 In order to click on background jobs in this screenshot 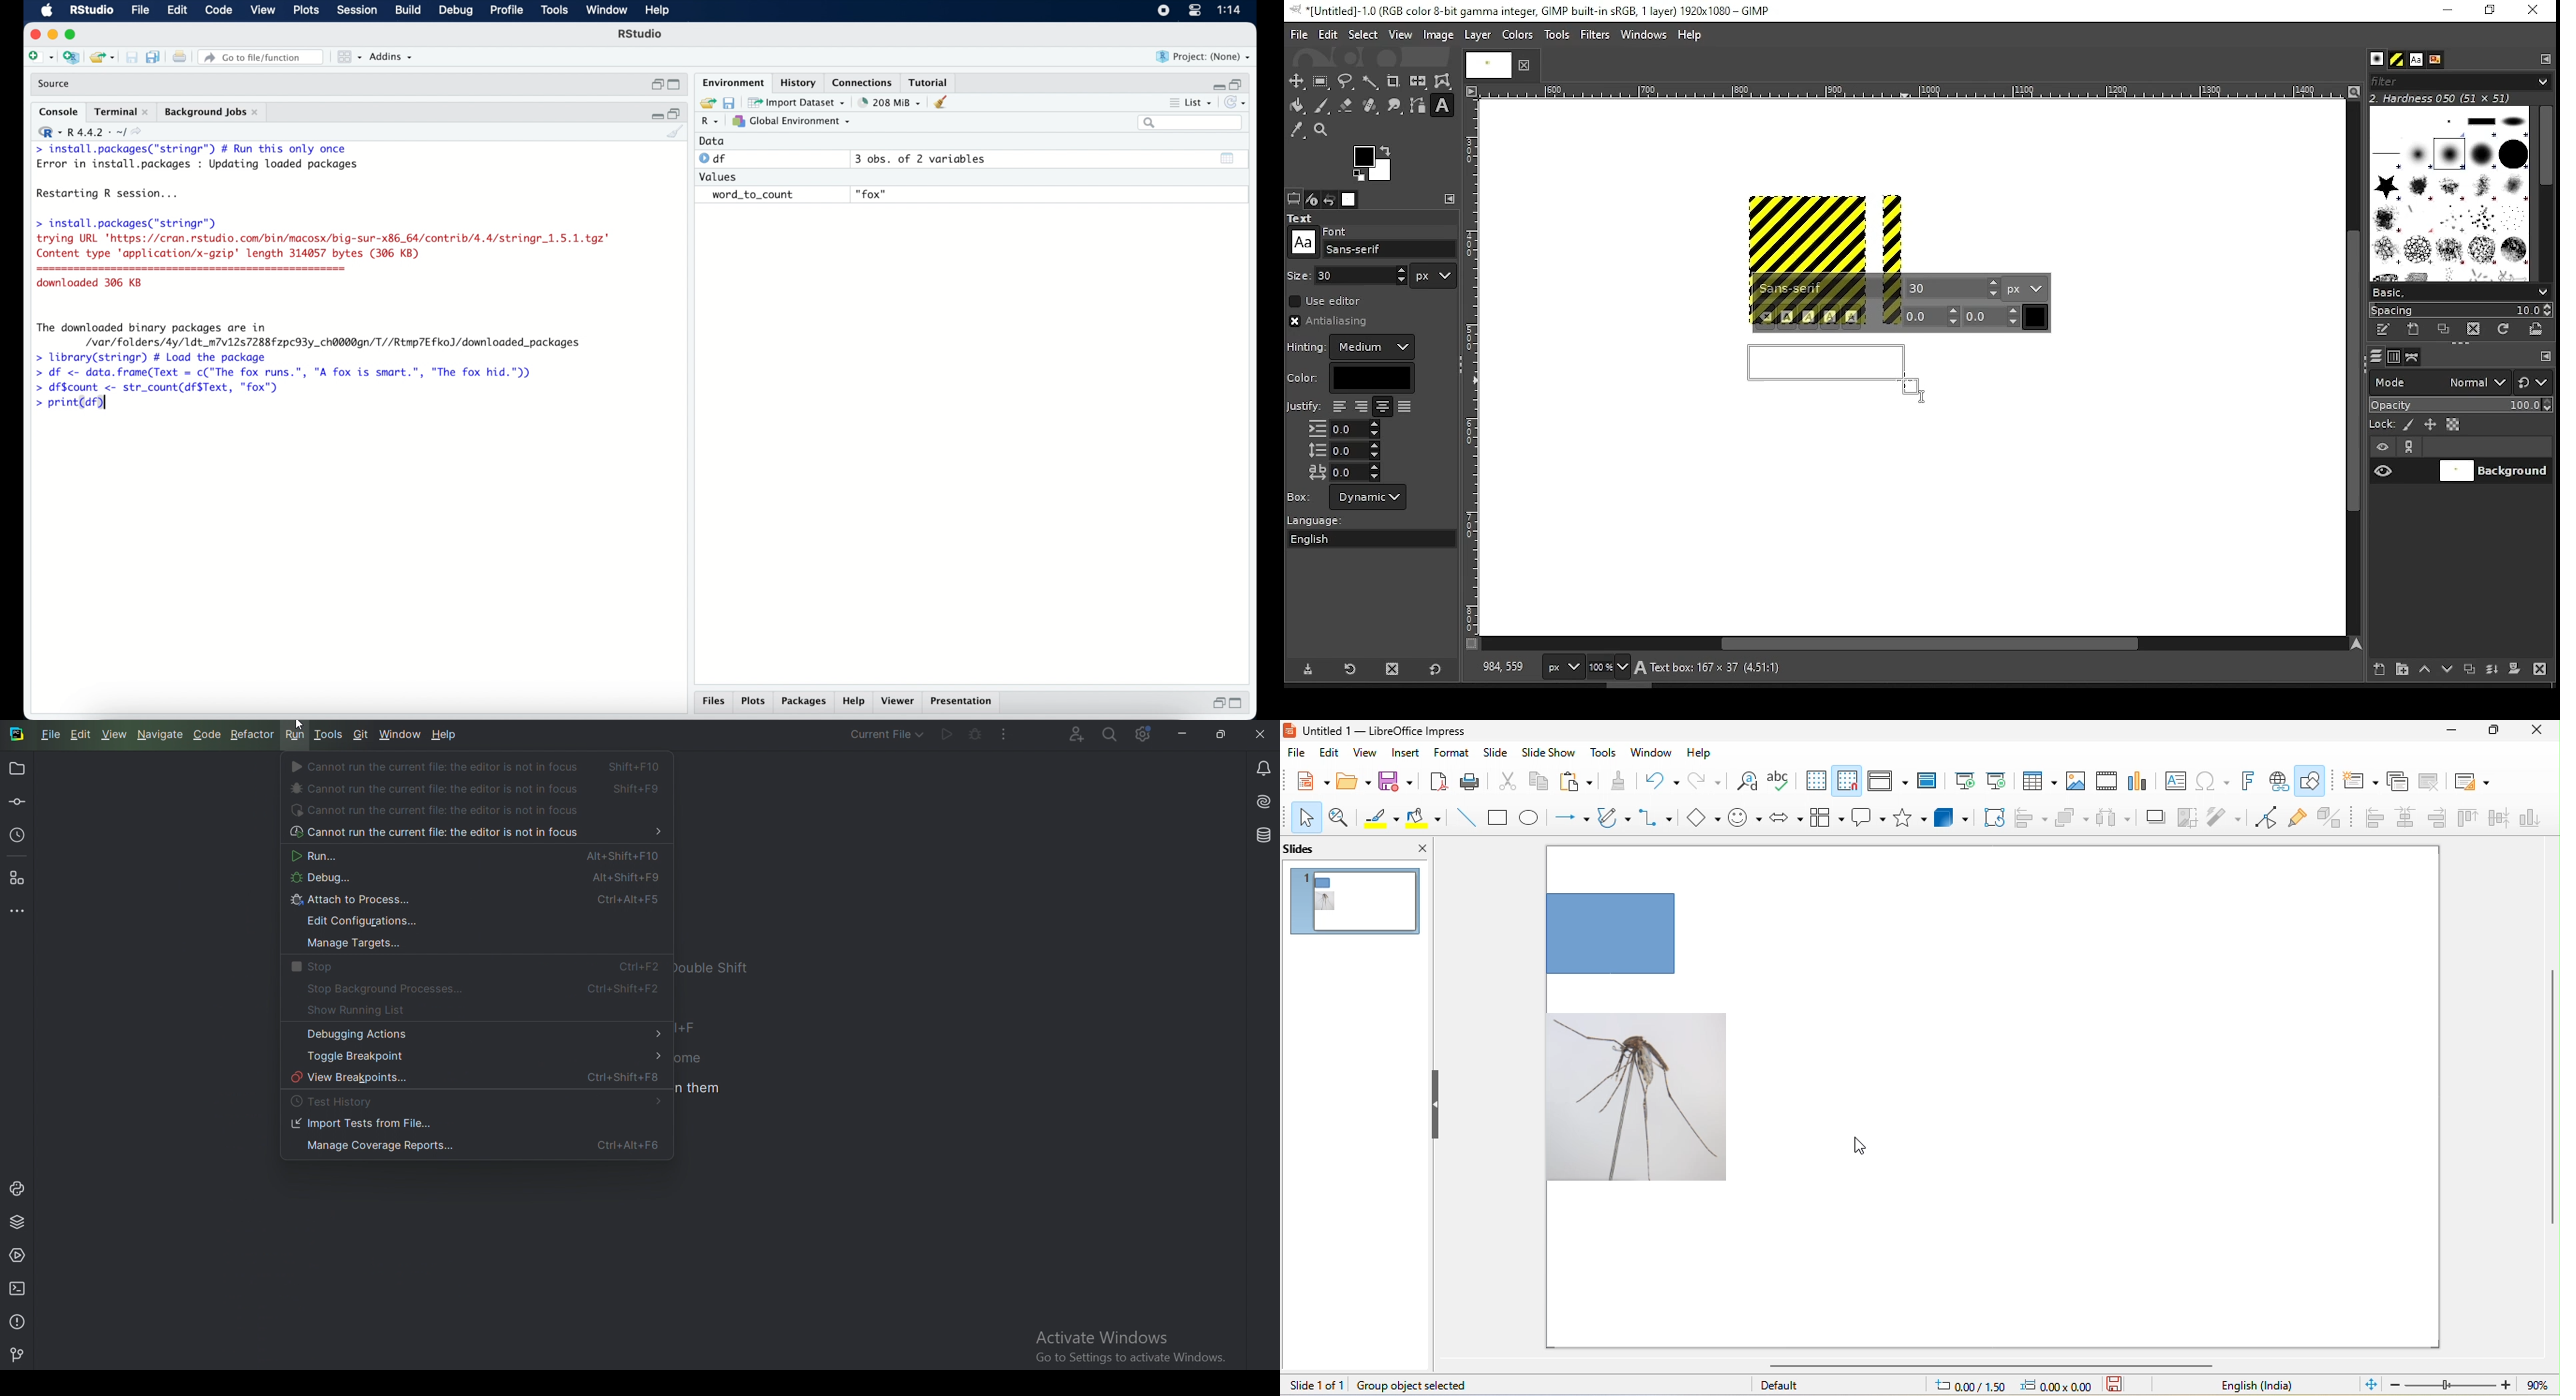, I will do `click(213, 113)`.